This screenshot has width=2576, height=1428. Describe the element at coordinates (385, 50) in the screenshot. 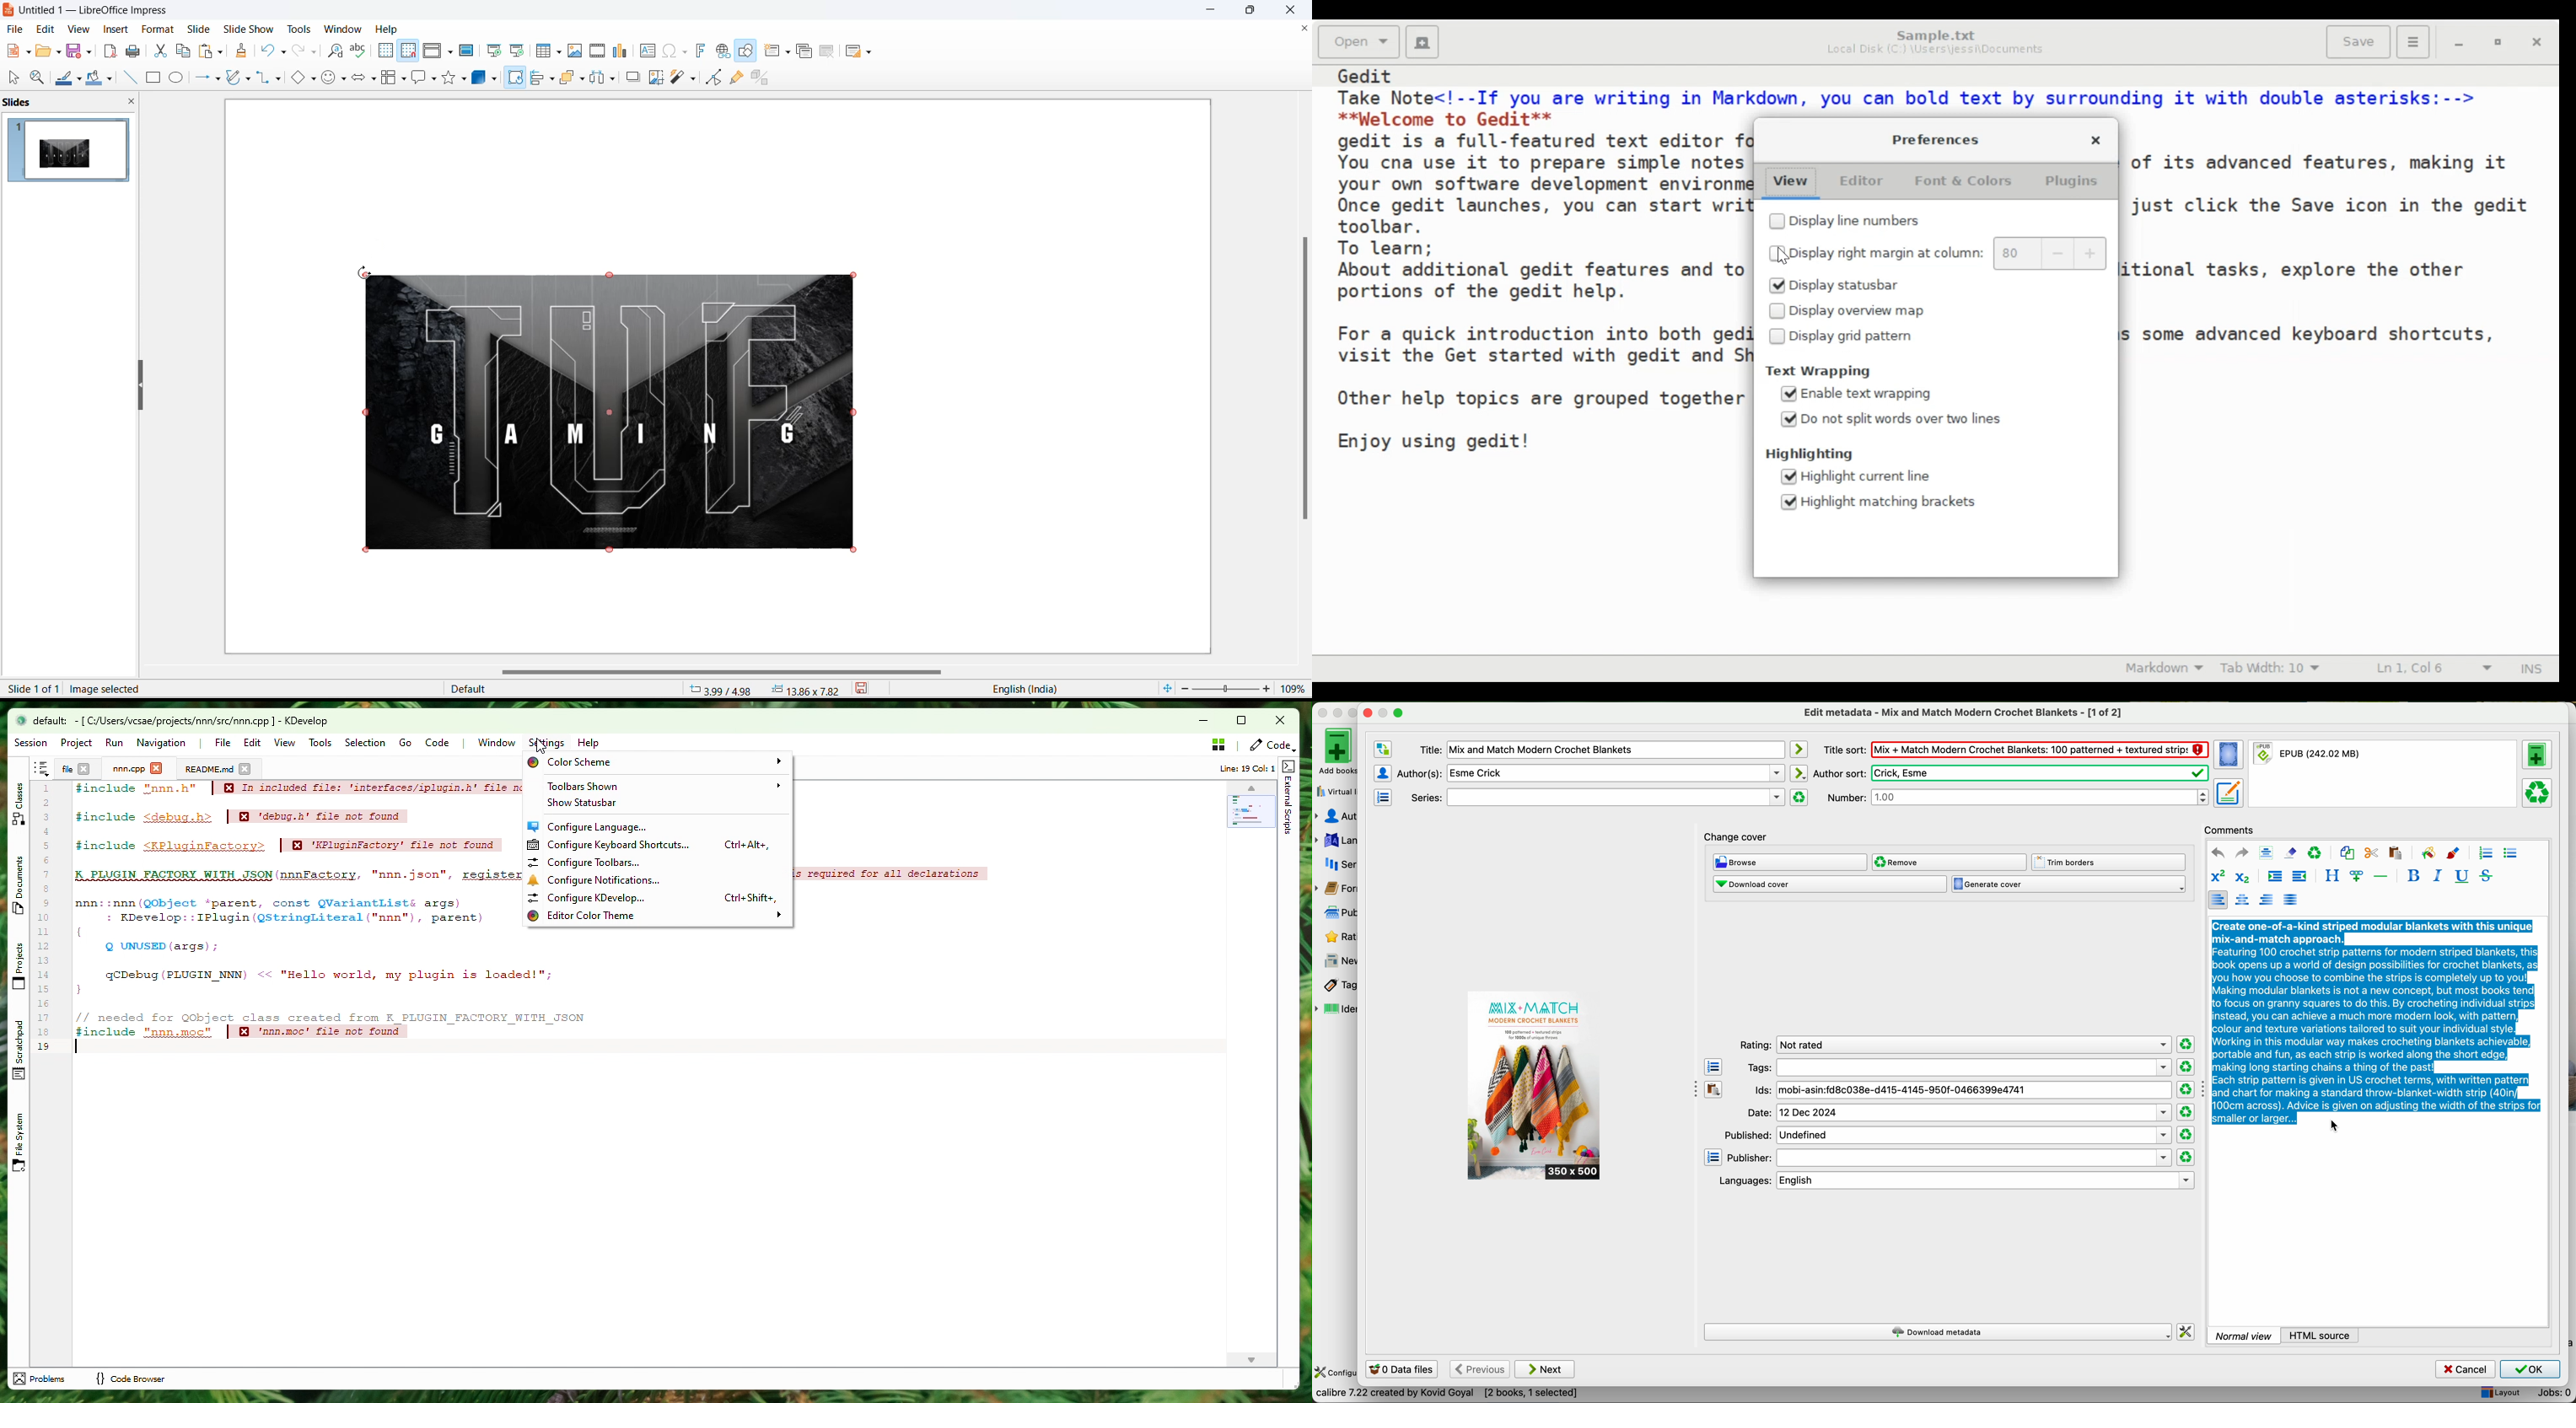

I see `display grid` at that location.